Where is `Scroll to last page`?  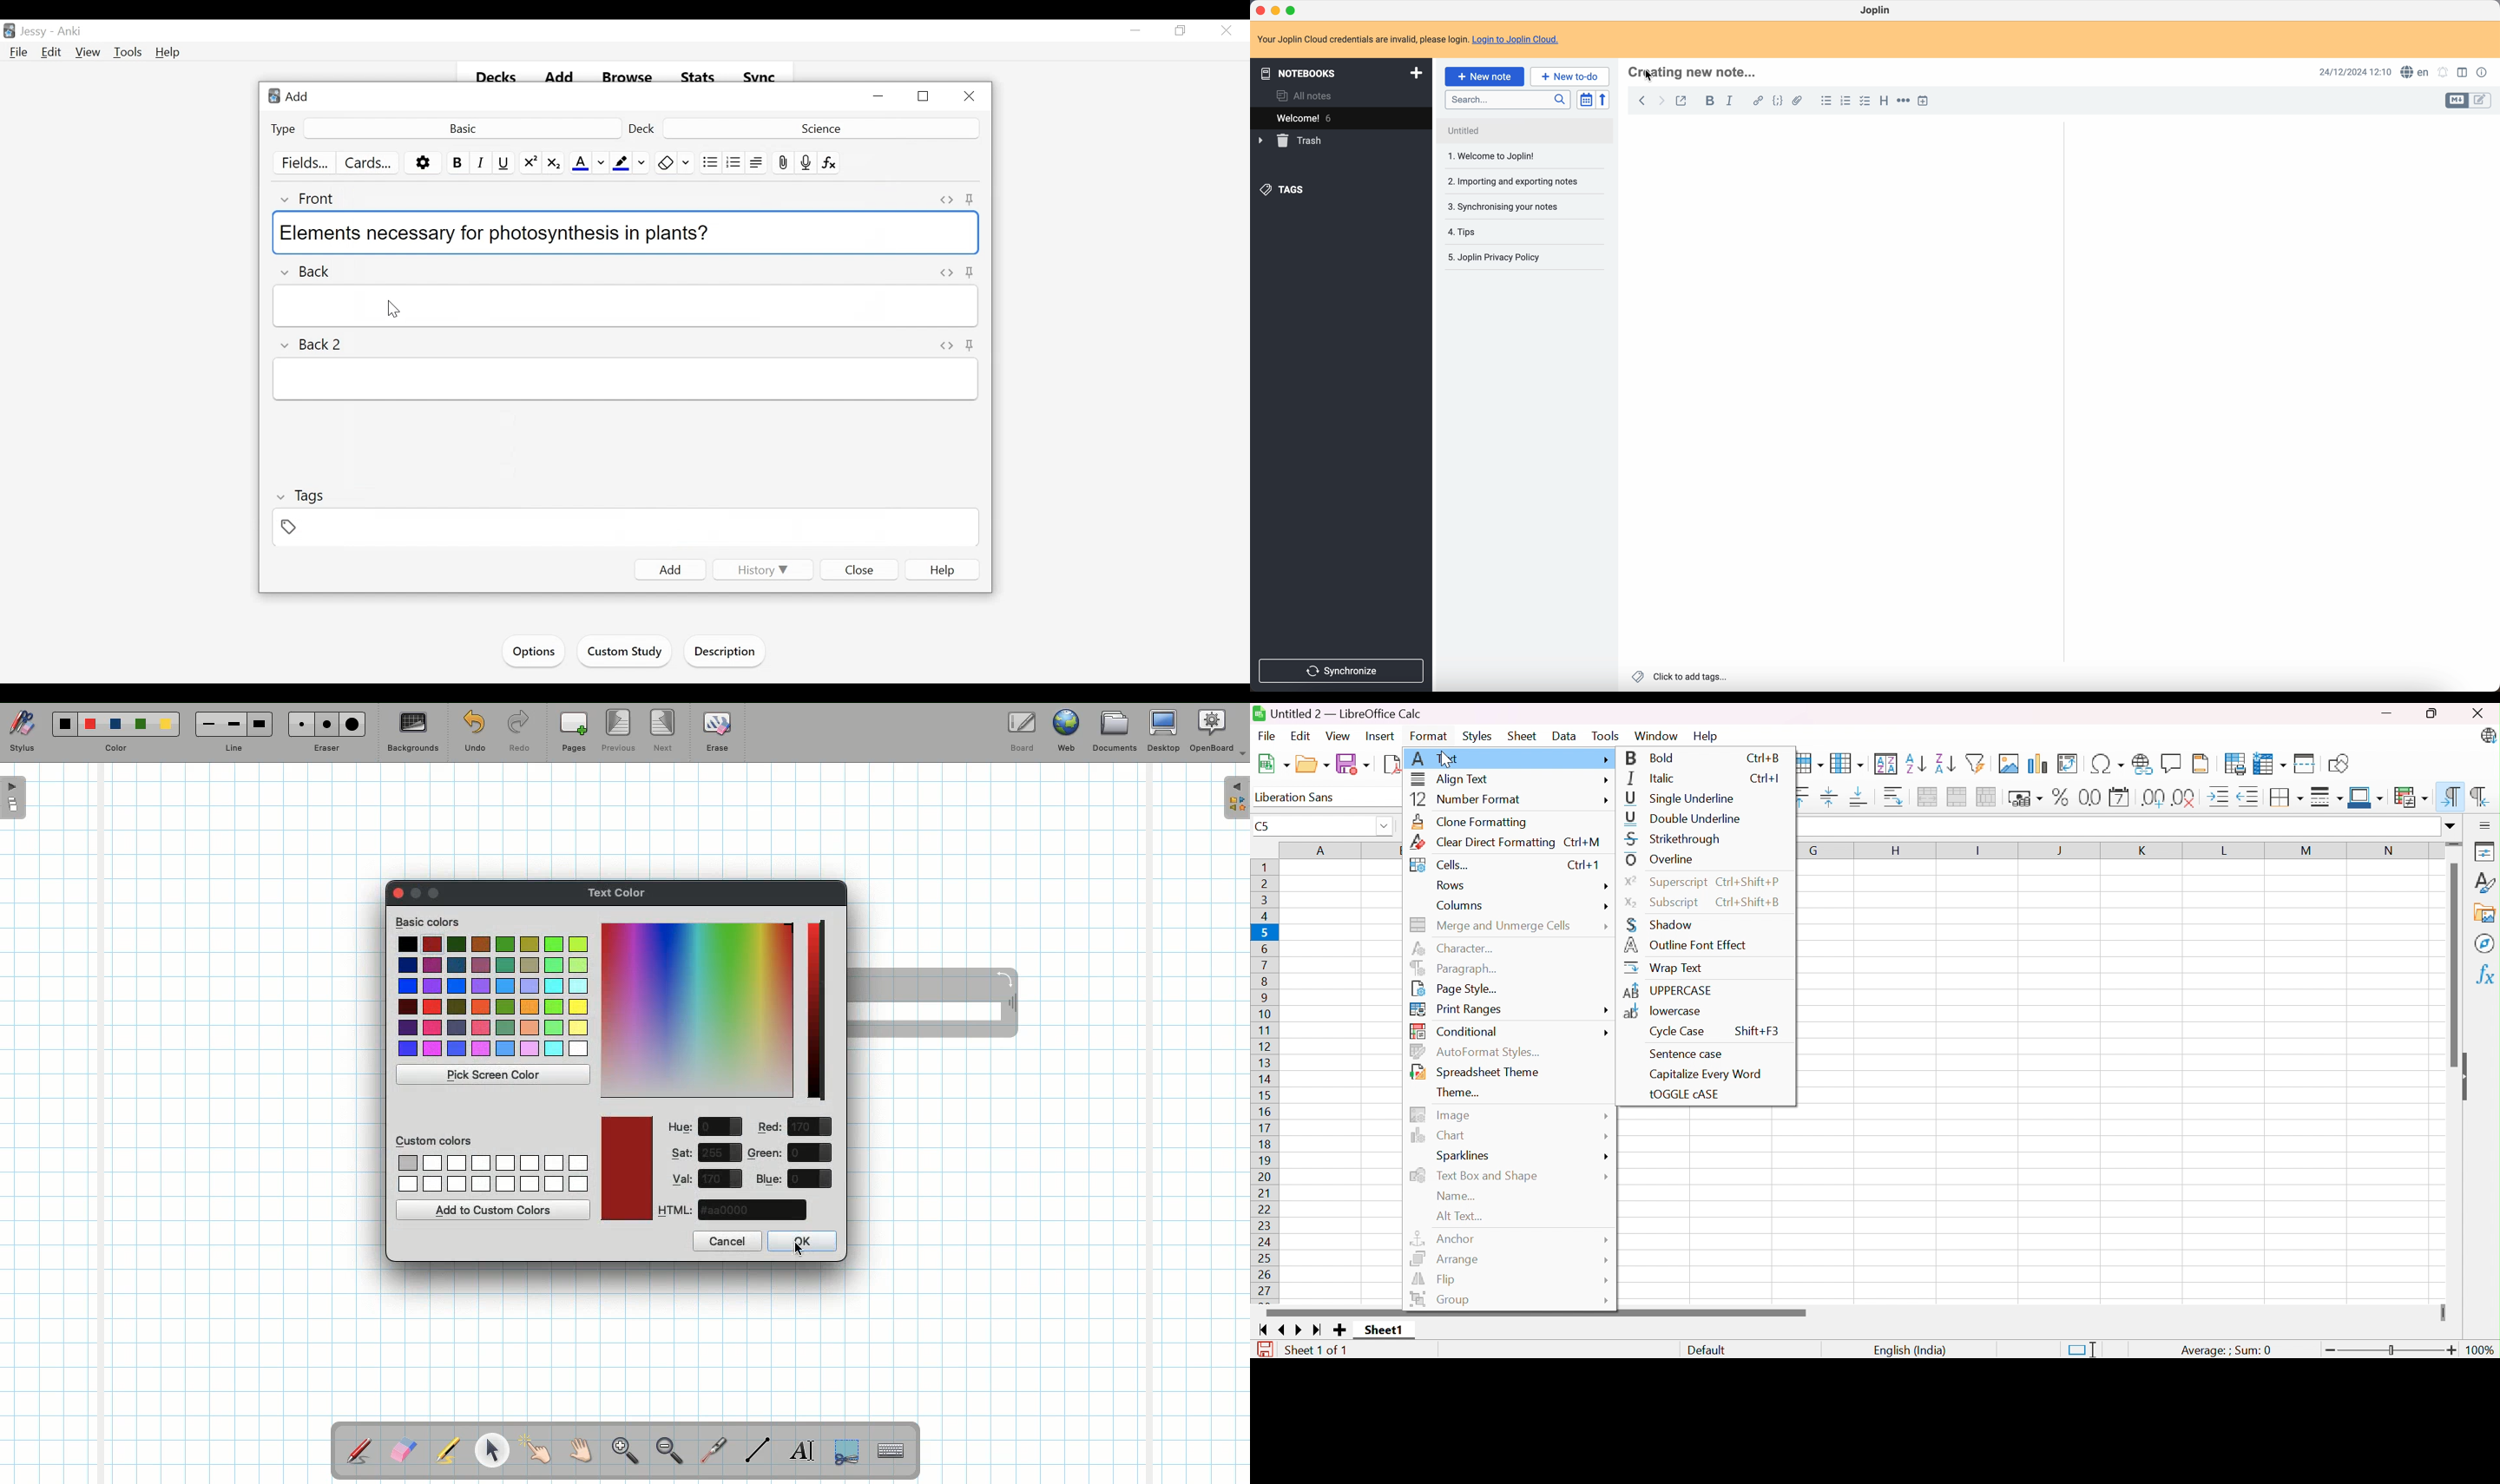 Scroll to last page is located at coordinates (1321, 1328).